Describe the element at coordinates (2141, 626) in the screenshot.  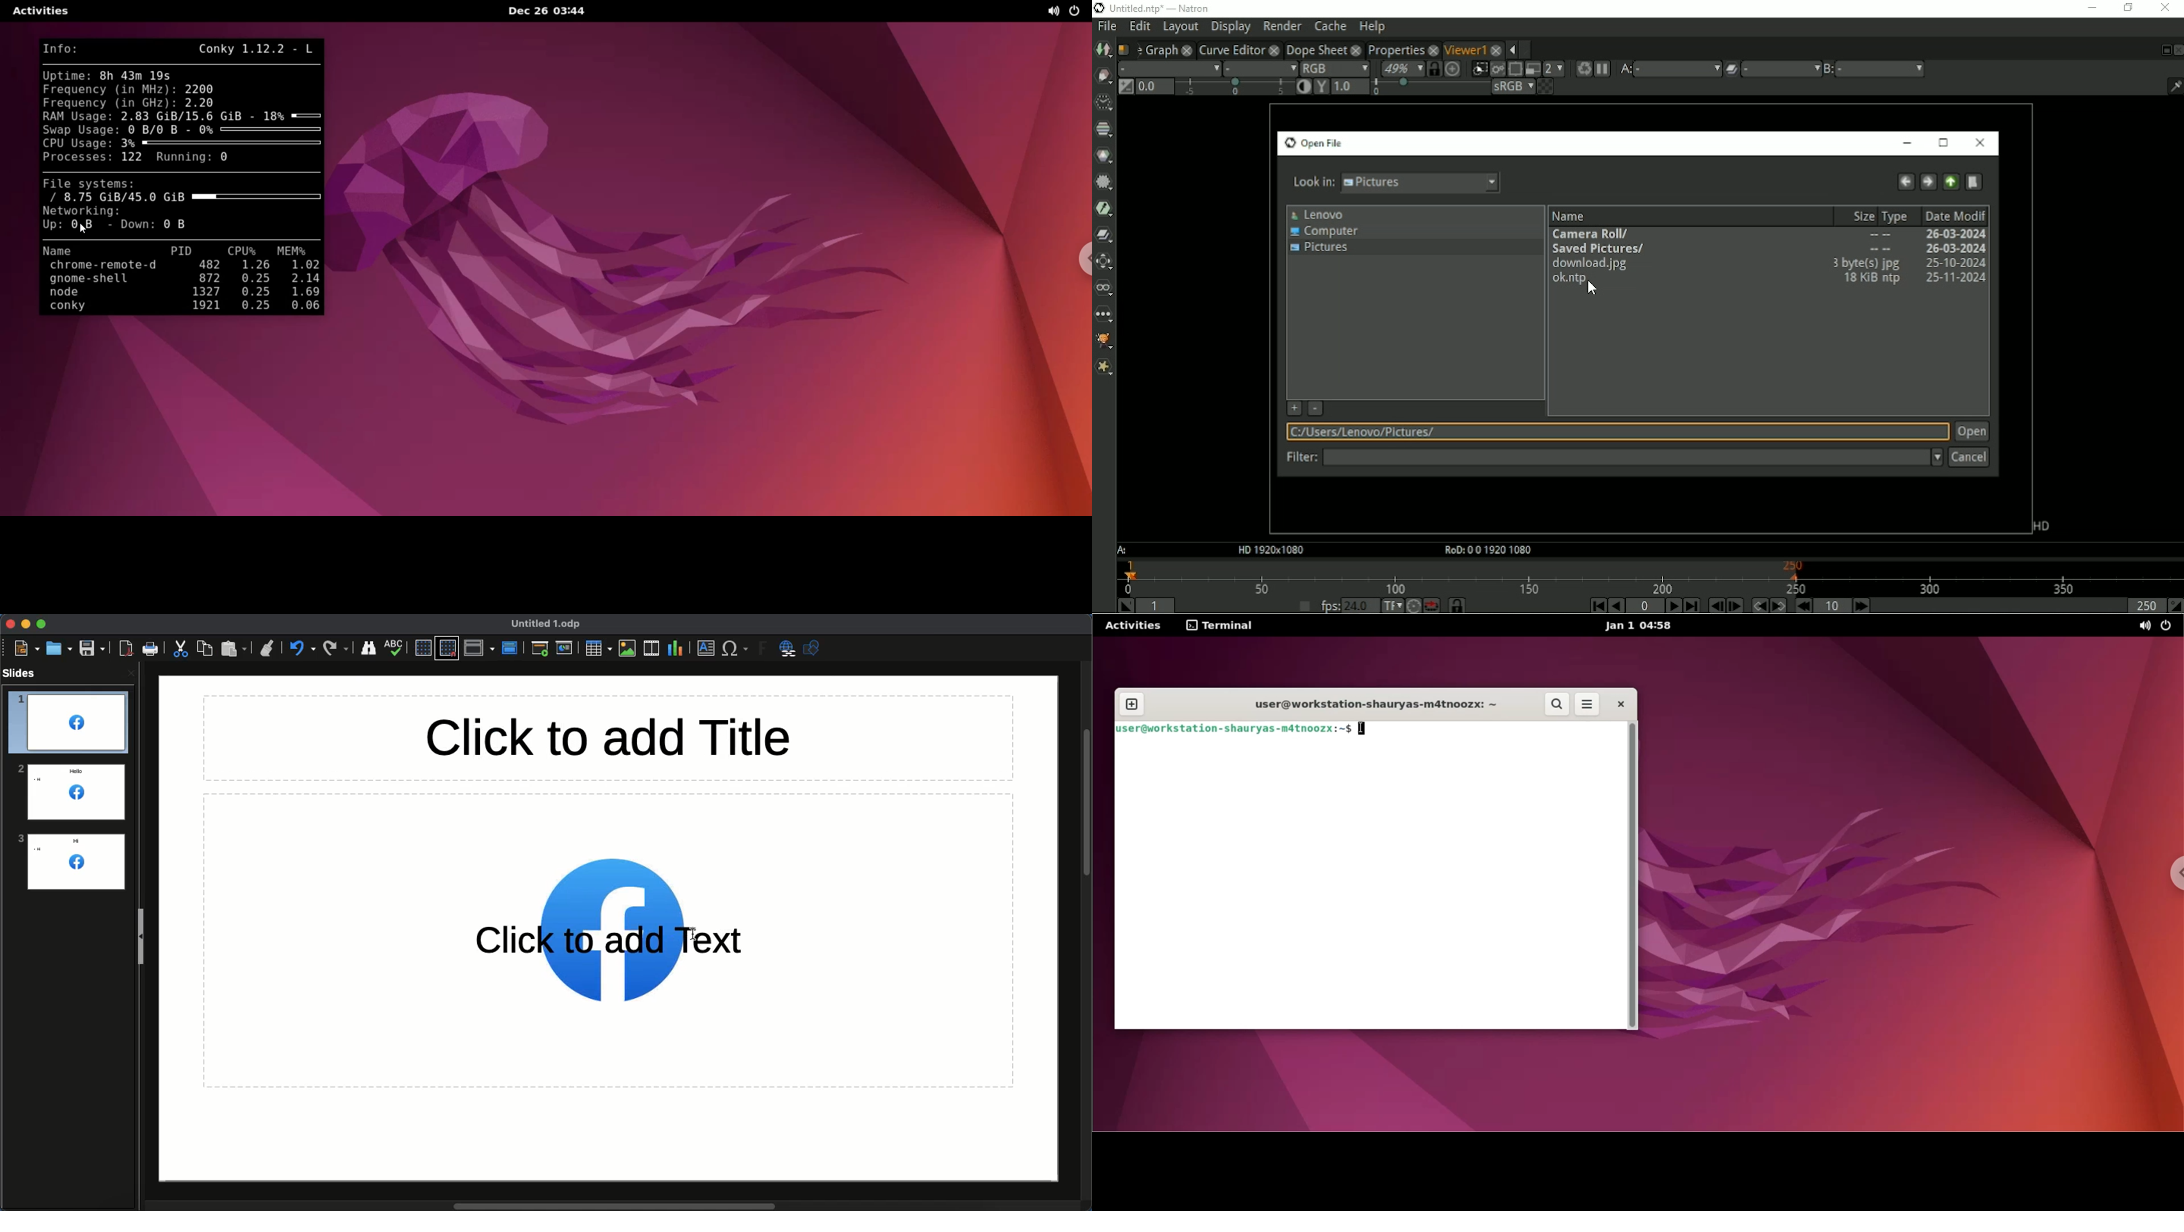
I see `sound options` at that location.